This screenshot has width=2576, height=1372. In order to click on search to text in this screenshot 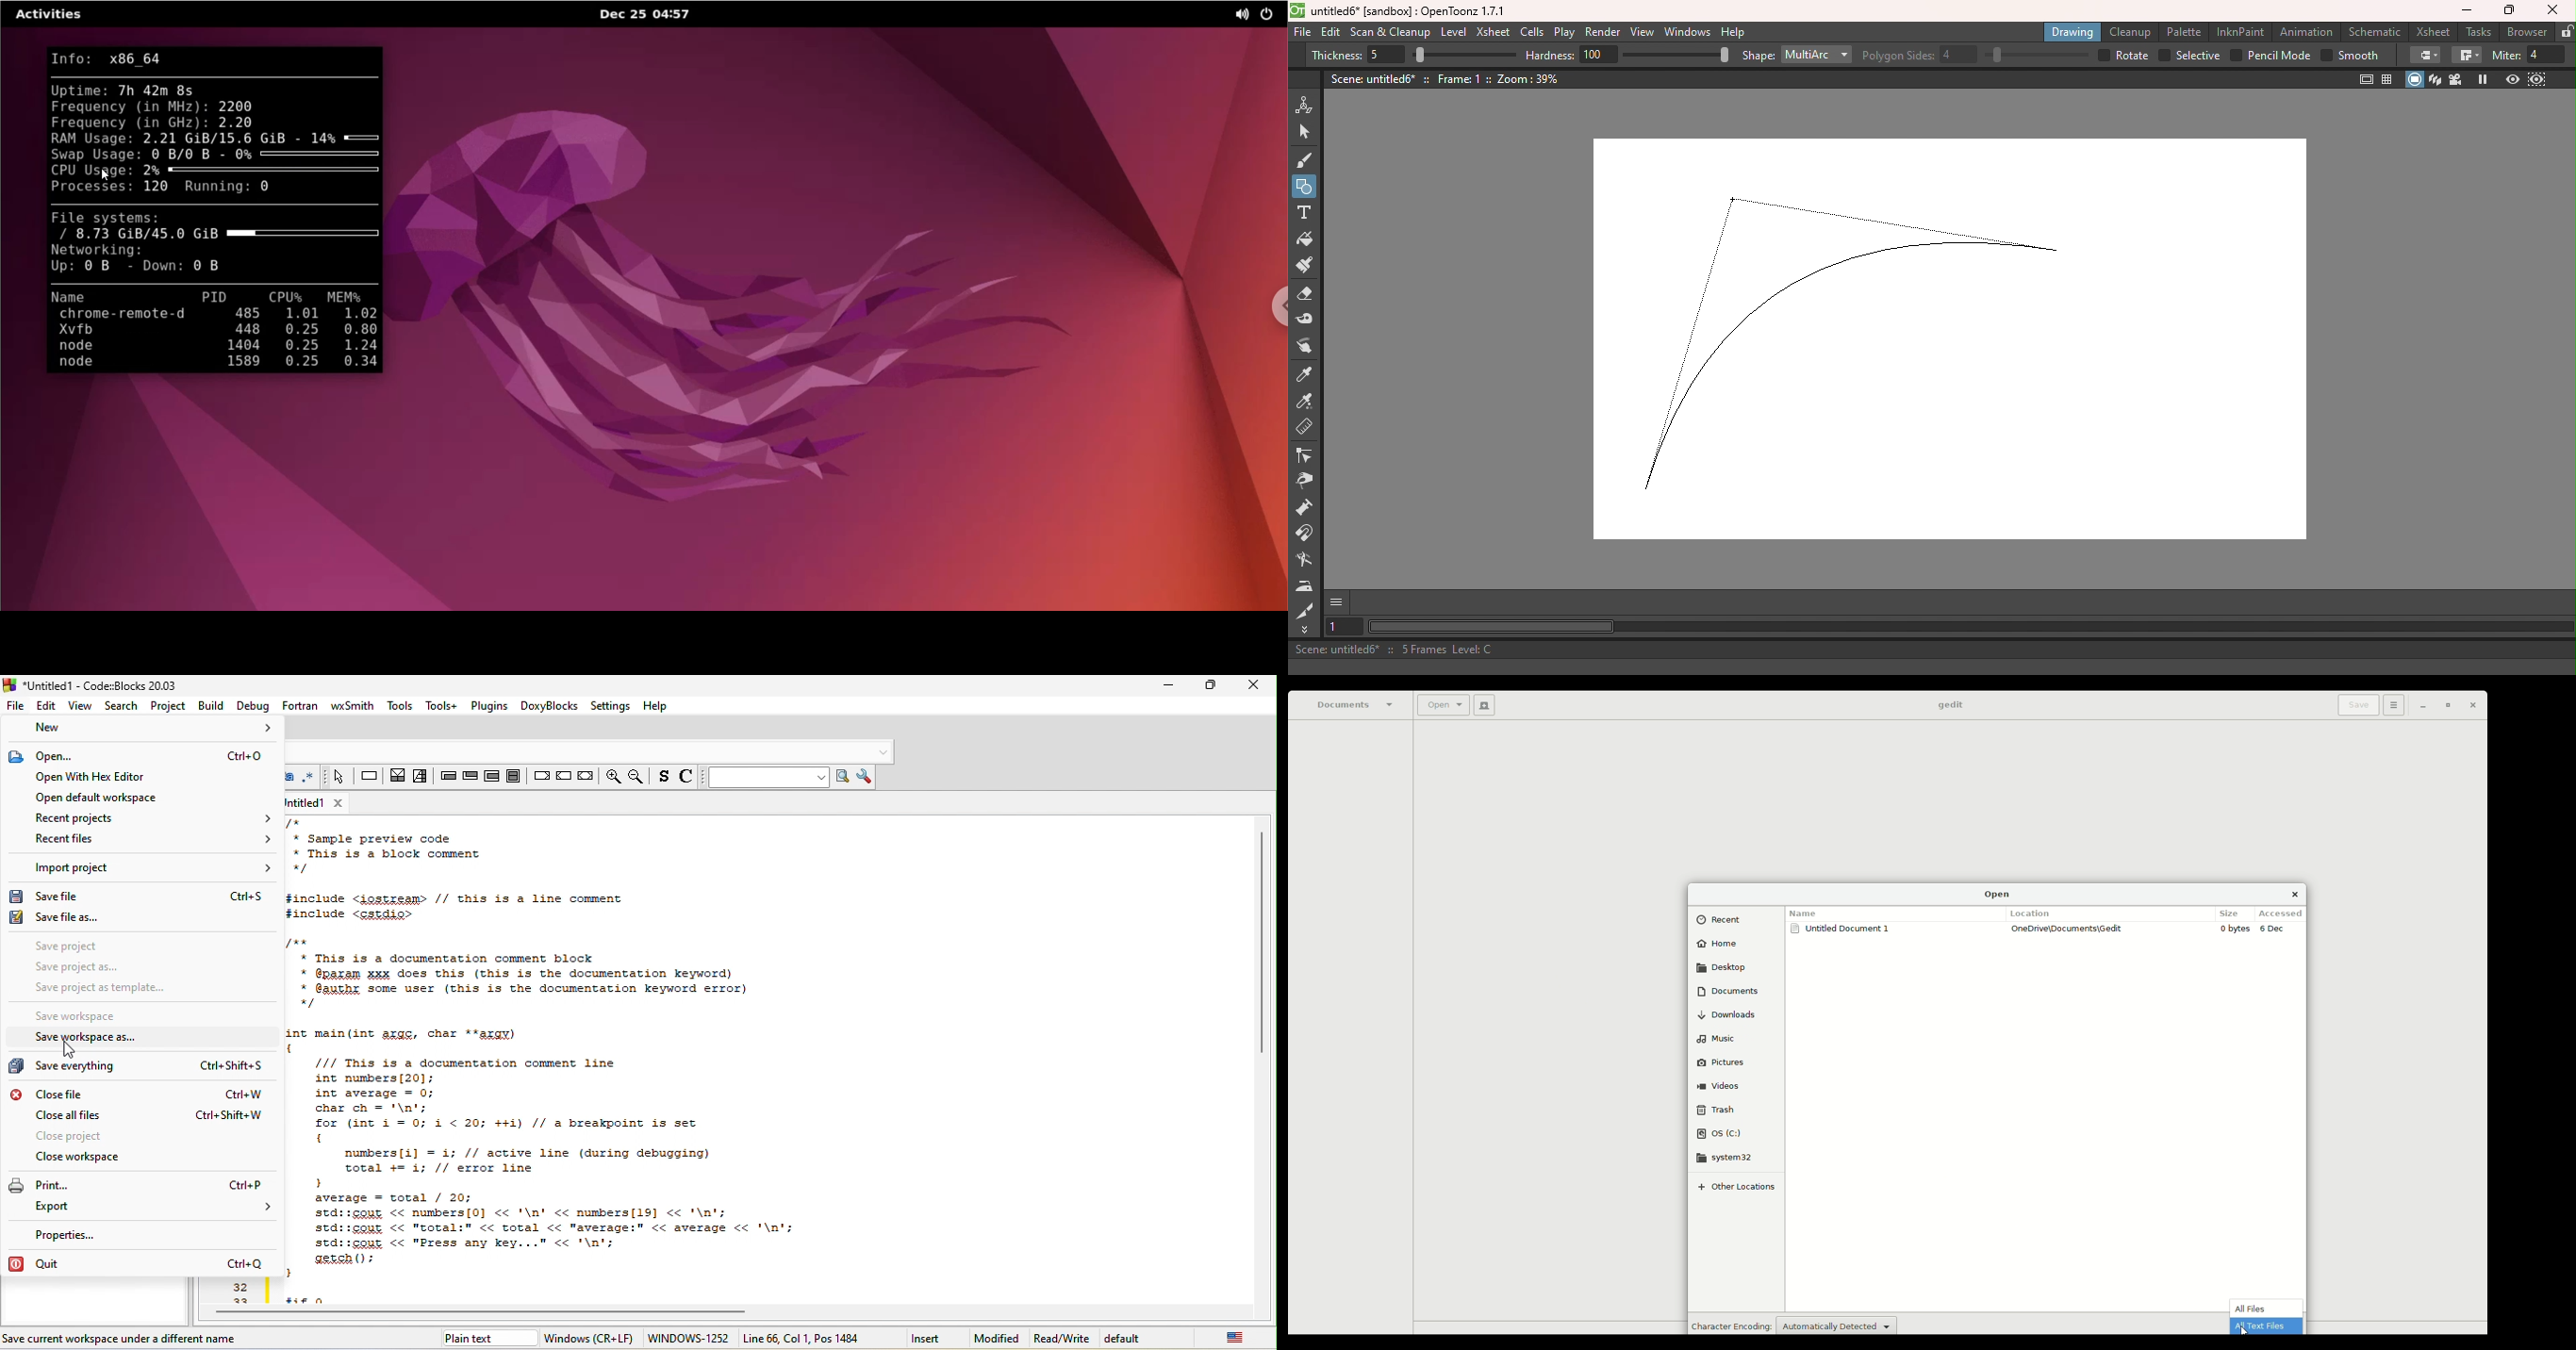, I will do `click(766, 779)`.